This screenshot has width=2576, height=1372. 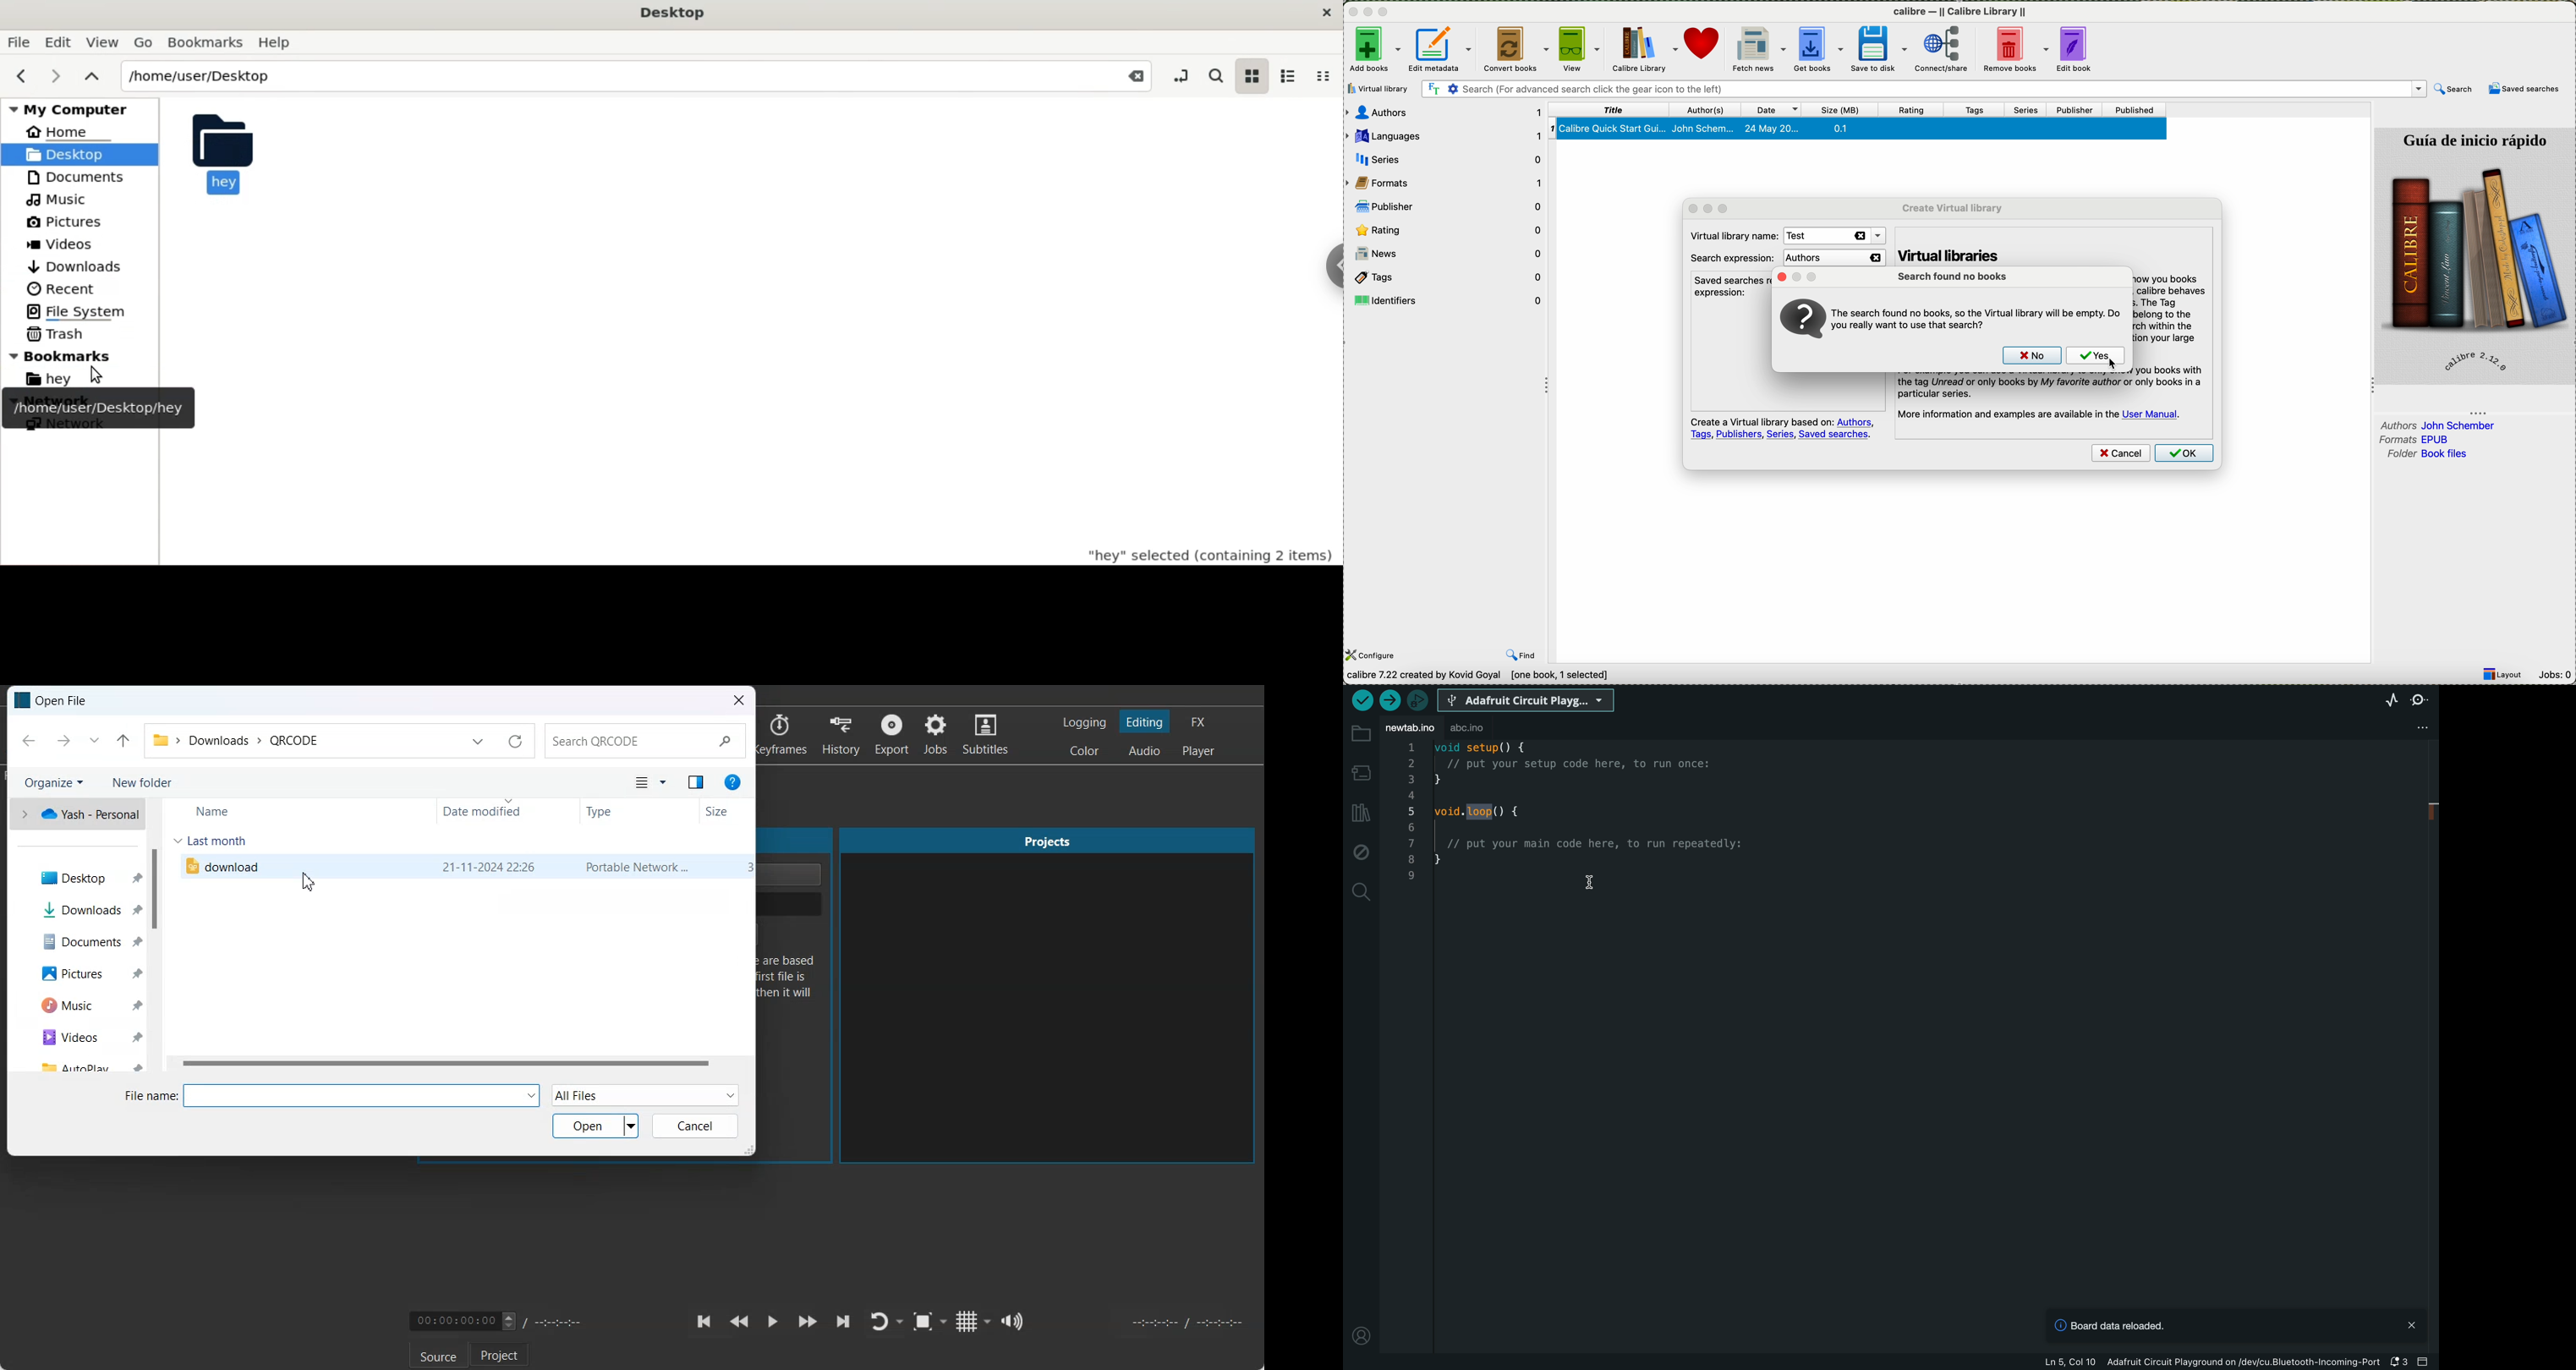 What do you see at coordinates (1780, 277) in the screenshot?
I see `close` at bounding box center [1780, 277].